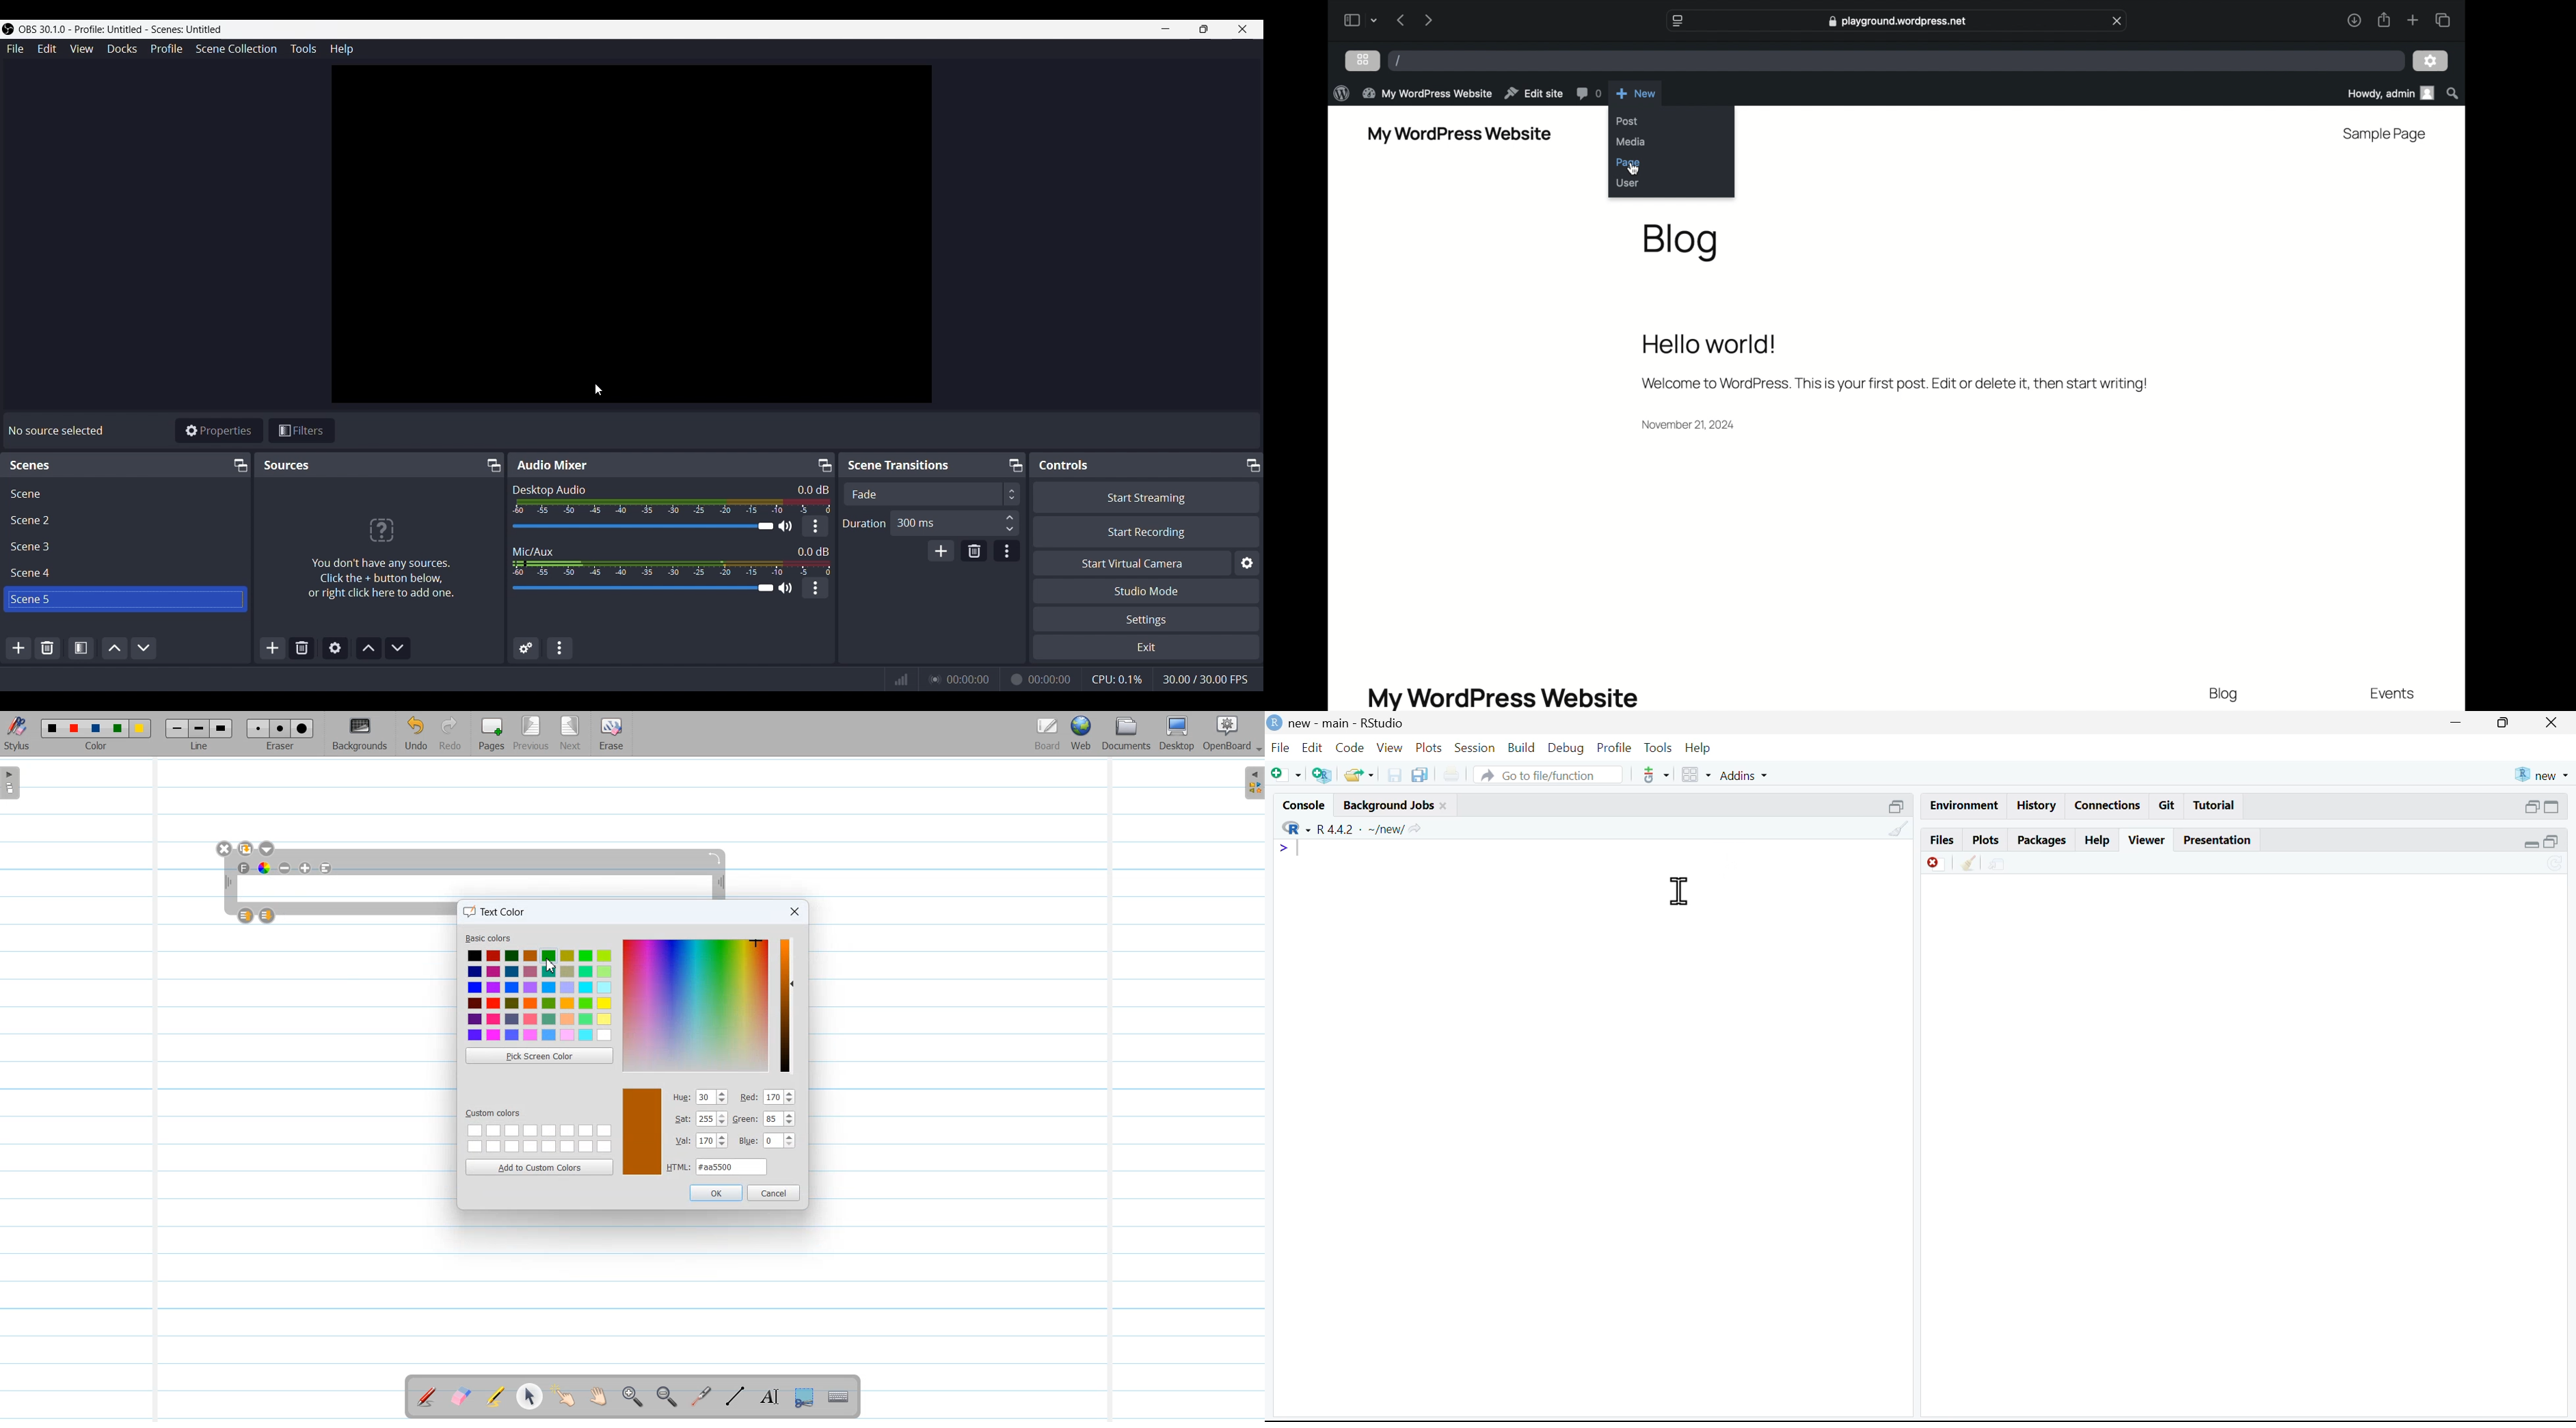  Describe the element at coordinates (240, 465) in the screenshot. I see `Minimize` at that location.